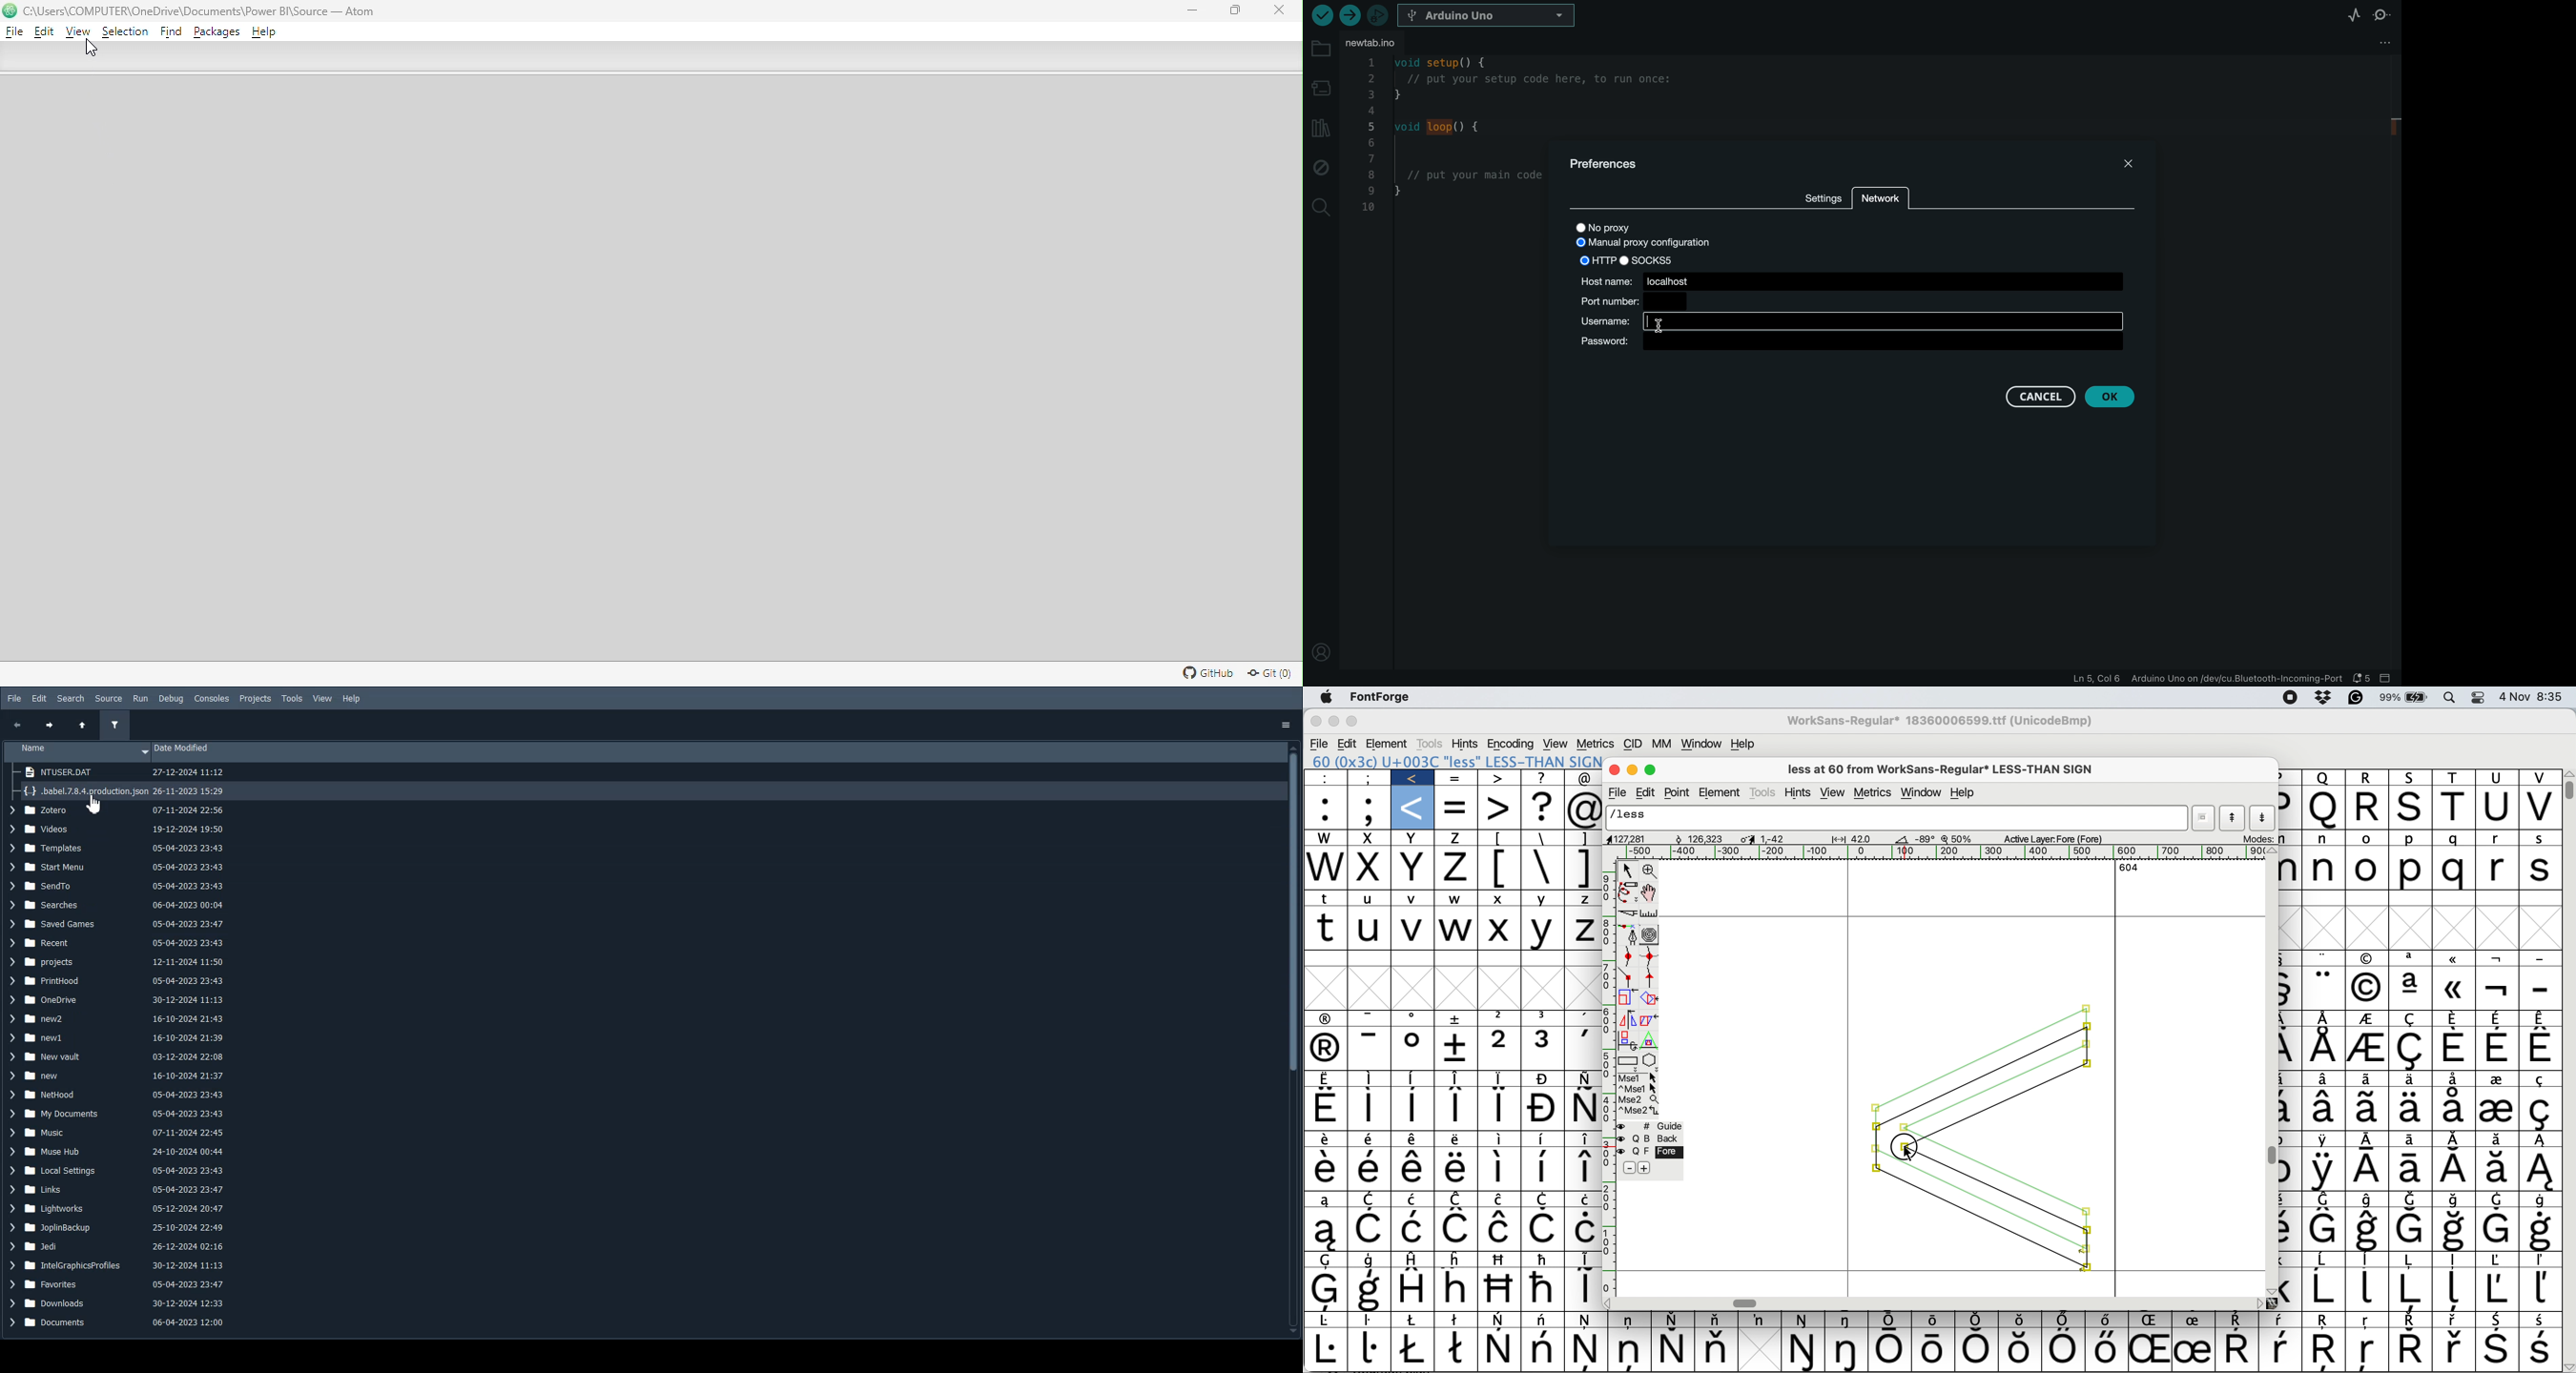 This screenshot has height=1400, width=2576. Describe the element at coordinates (1370, 808) in the screenshot. I see `;` at that location.